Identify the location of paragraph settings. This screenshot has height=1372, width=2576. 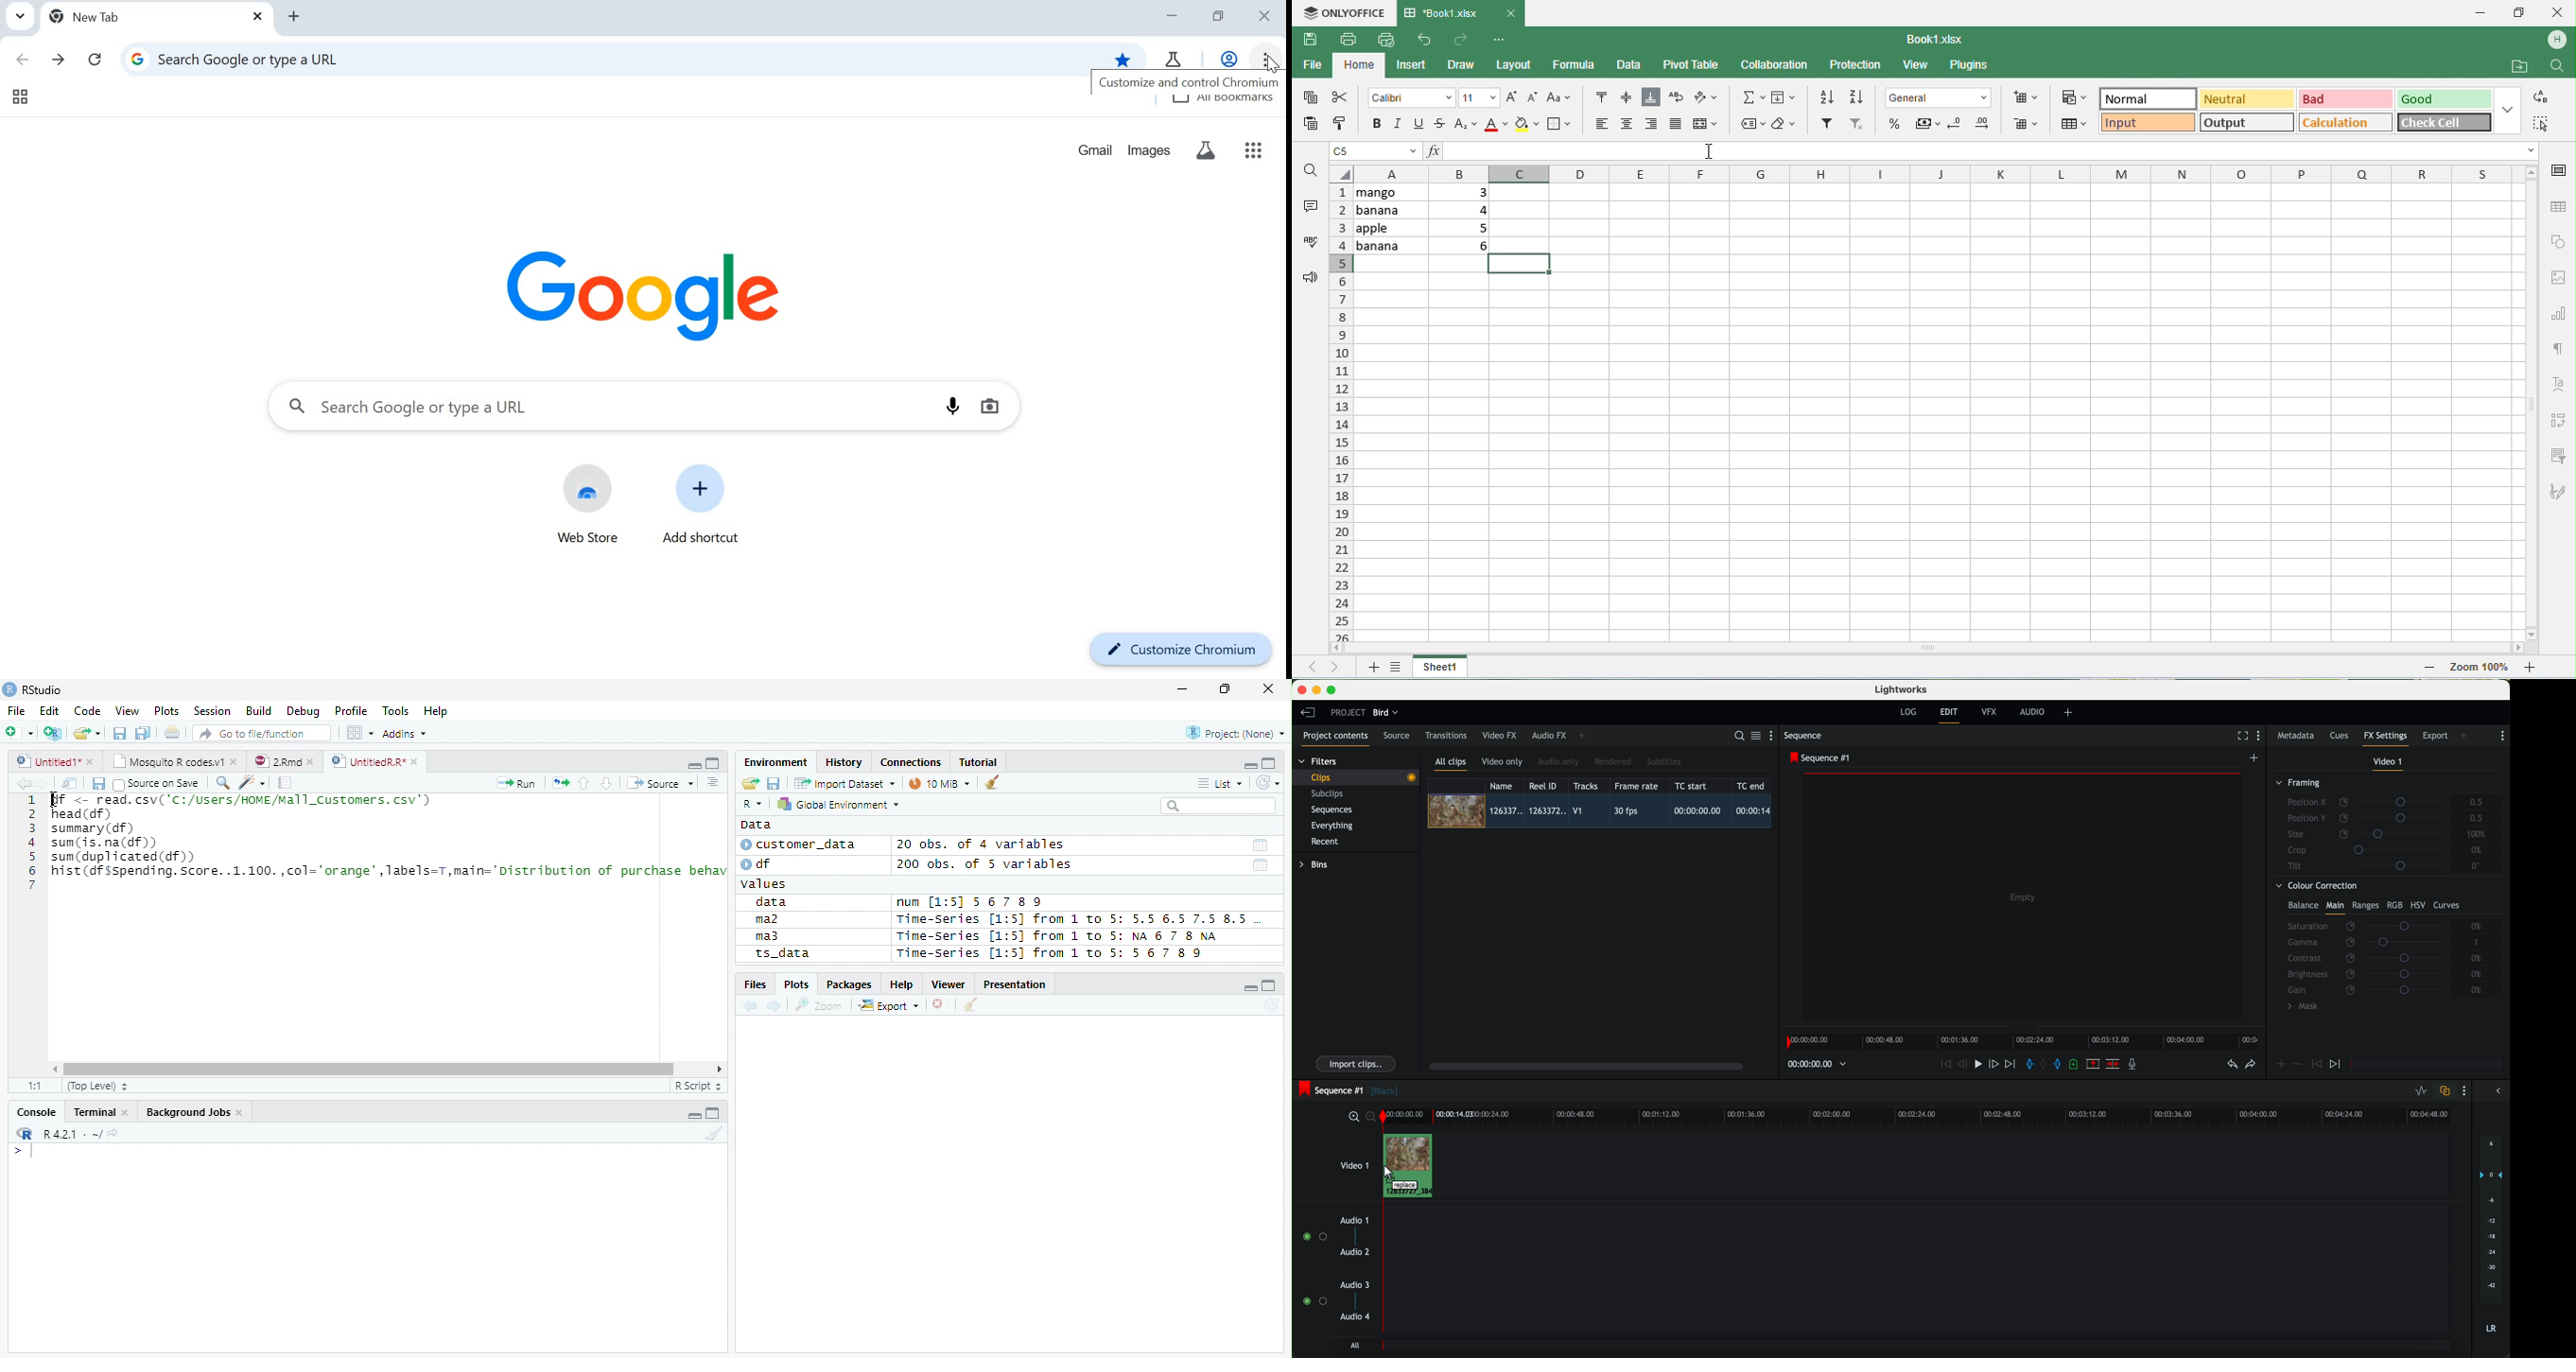
(2562, 349).